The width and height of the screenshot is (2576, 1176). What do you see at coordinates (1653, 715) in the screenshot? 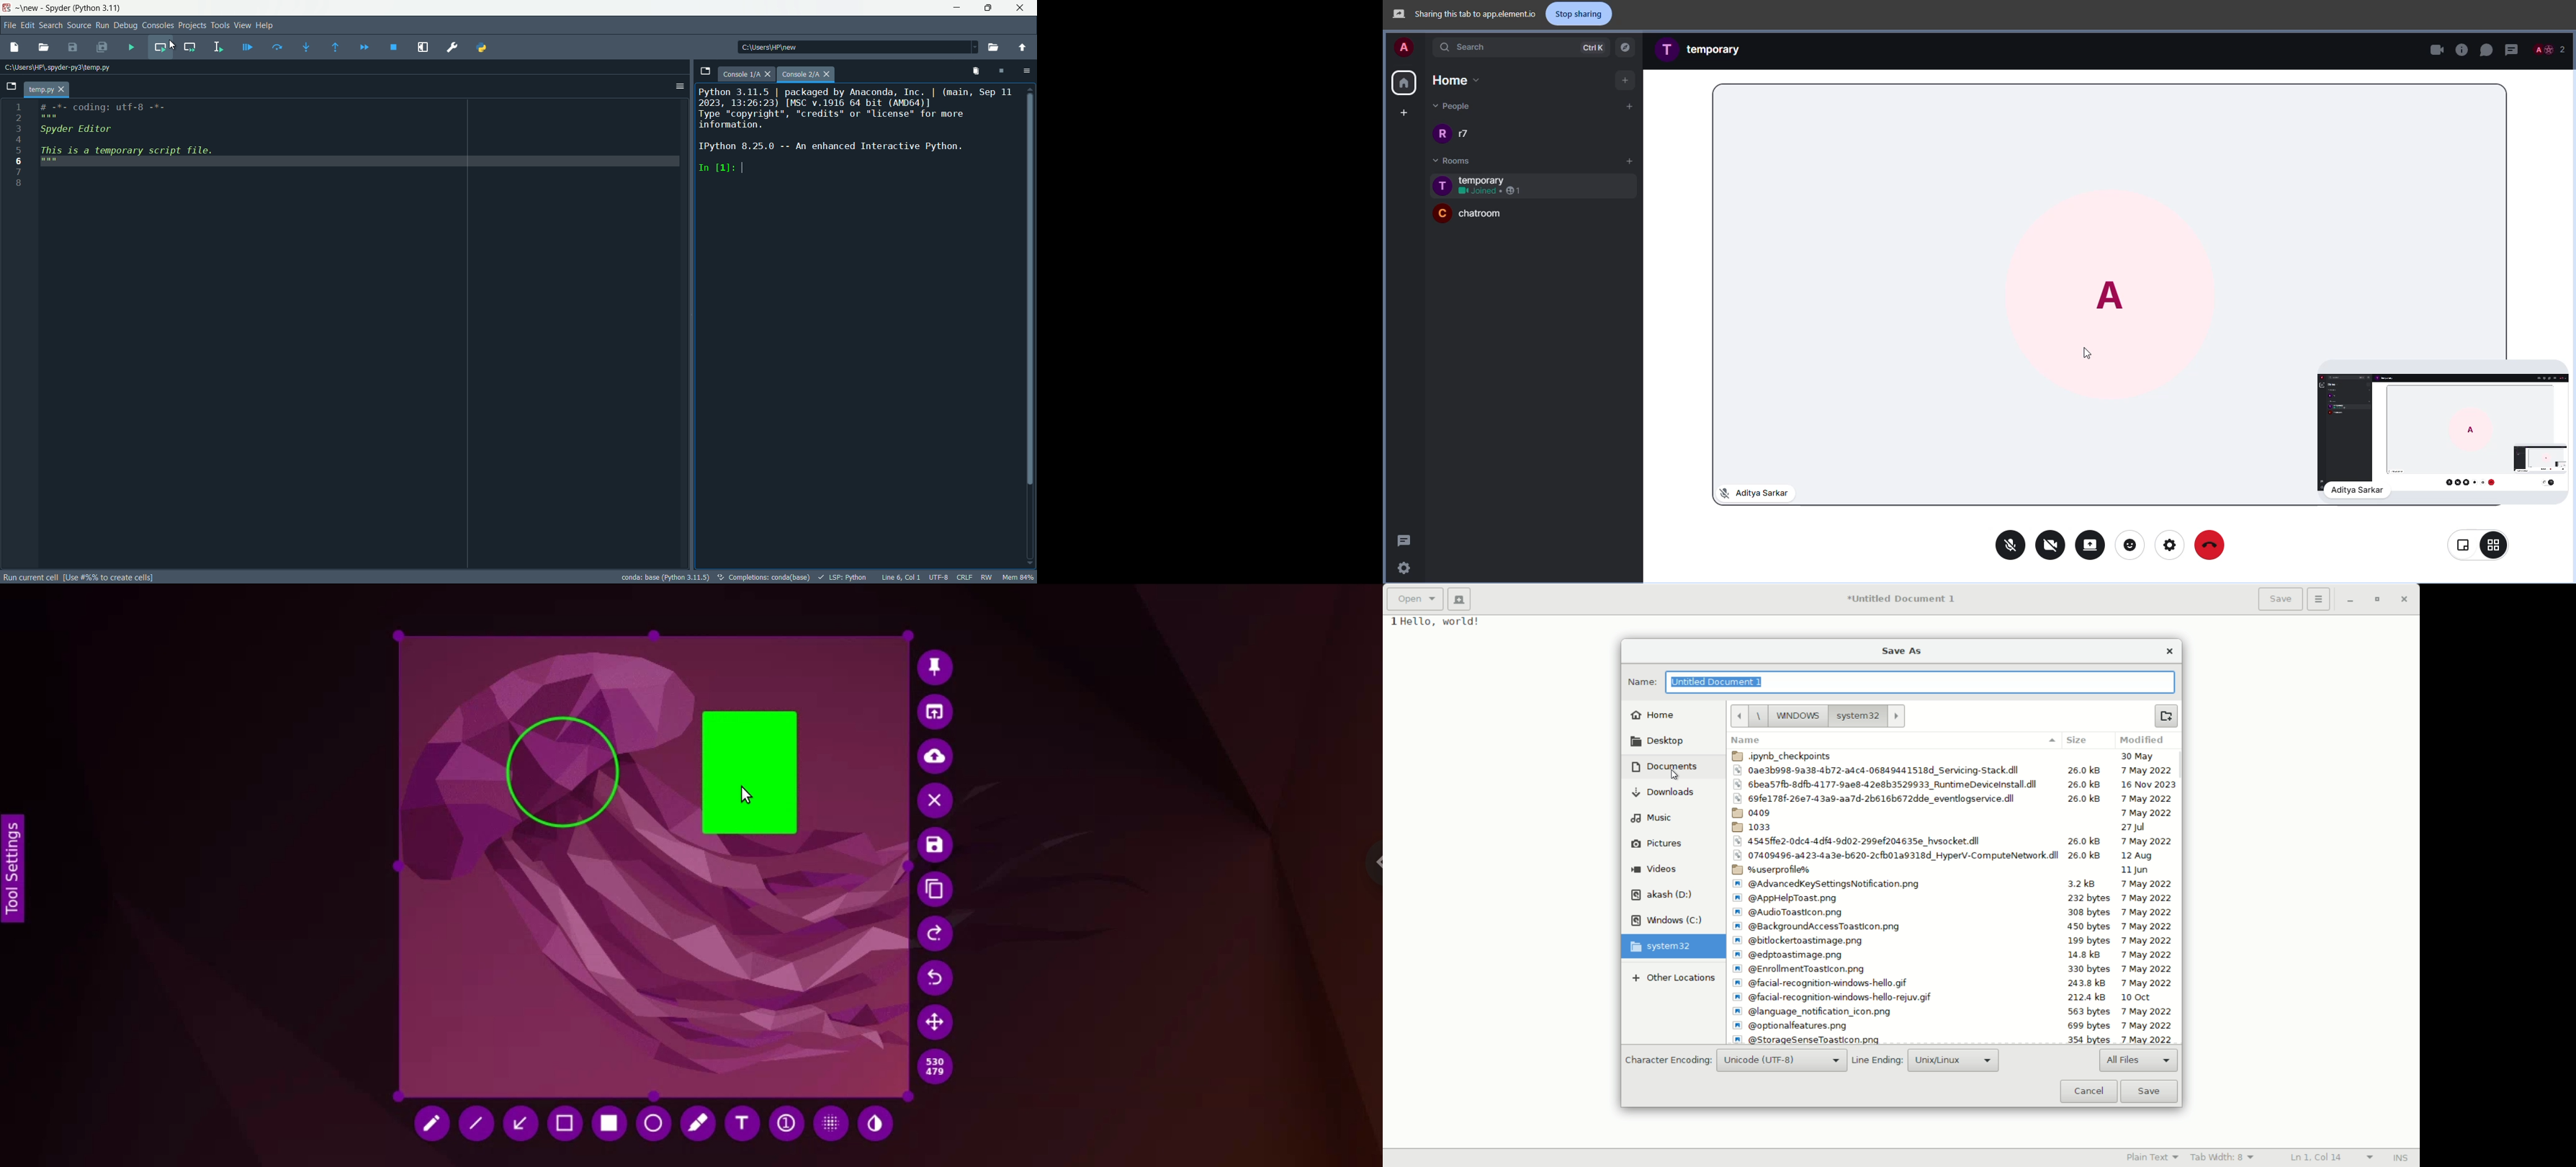
I see `home` at bounding box center [1653, 715].